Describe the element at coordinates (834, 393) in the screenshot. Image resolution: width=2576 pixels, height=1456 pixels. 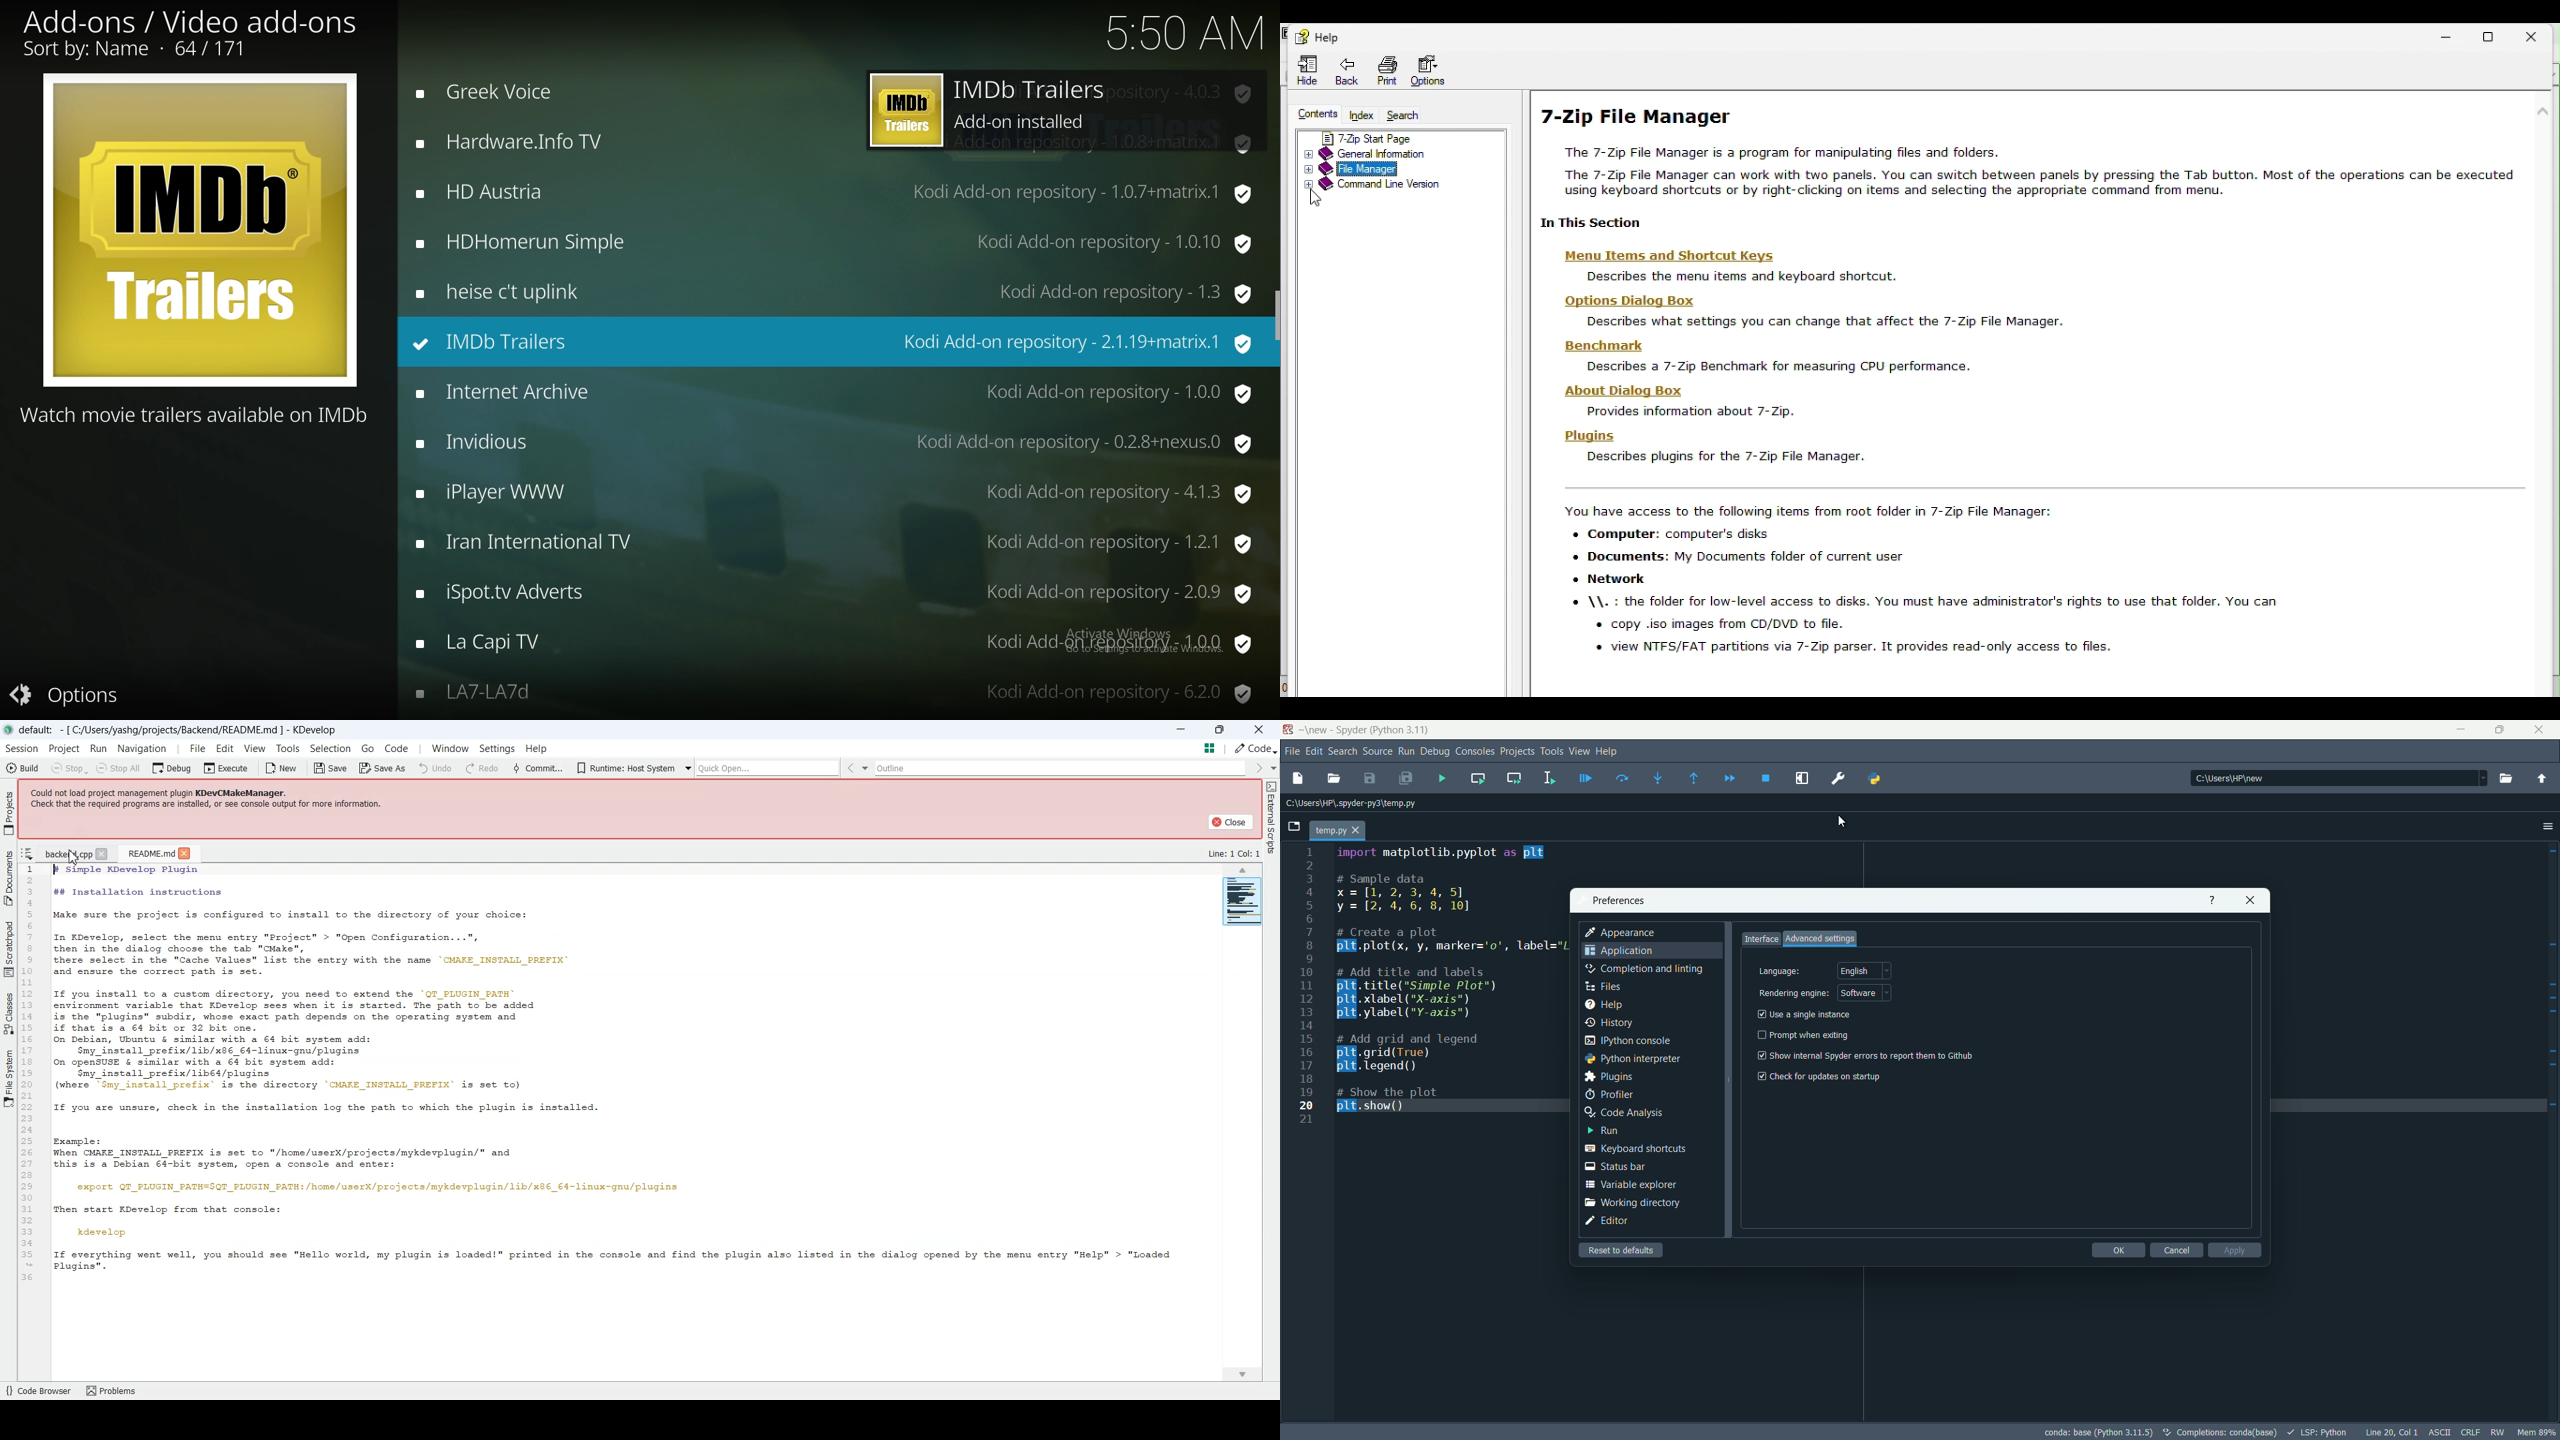
I see `add on` at that location.